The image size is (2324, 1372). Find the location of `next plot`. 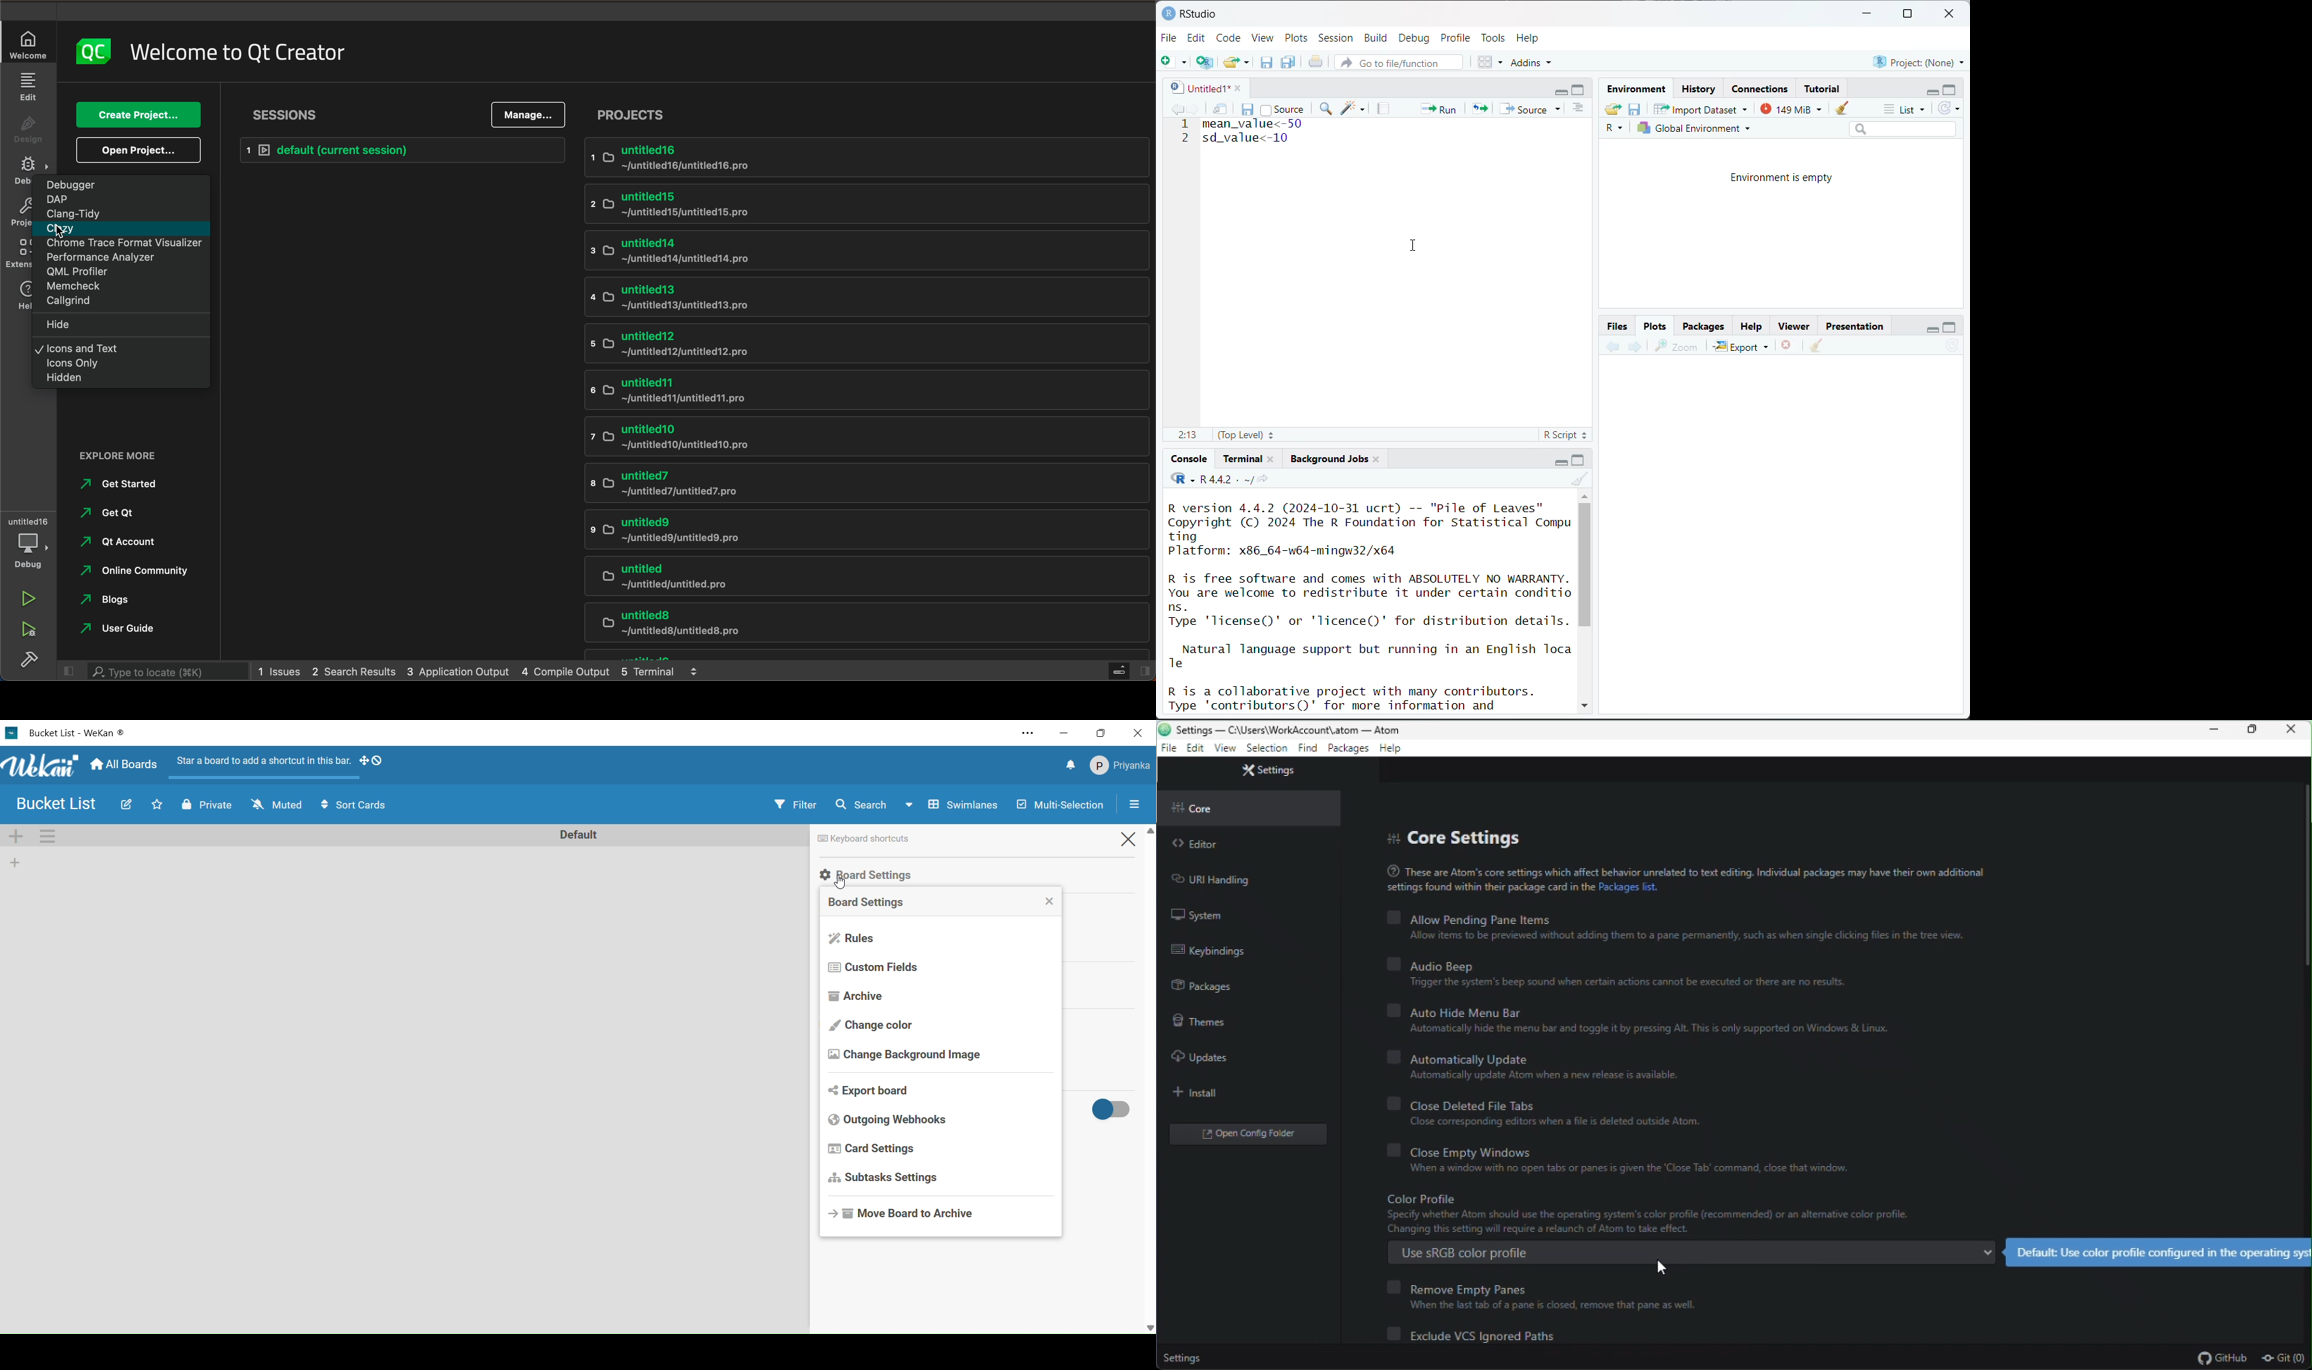

next plot is located at coordinates (1634, 347).